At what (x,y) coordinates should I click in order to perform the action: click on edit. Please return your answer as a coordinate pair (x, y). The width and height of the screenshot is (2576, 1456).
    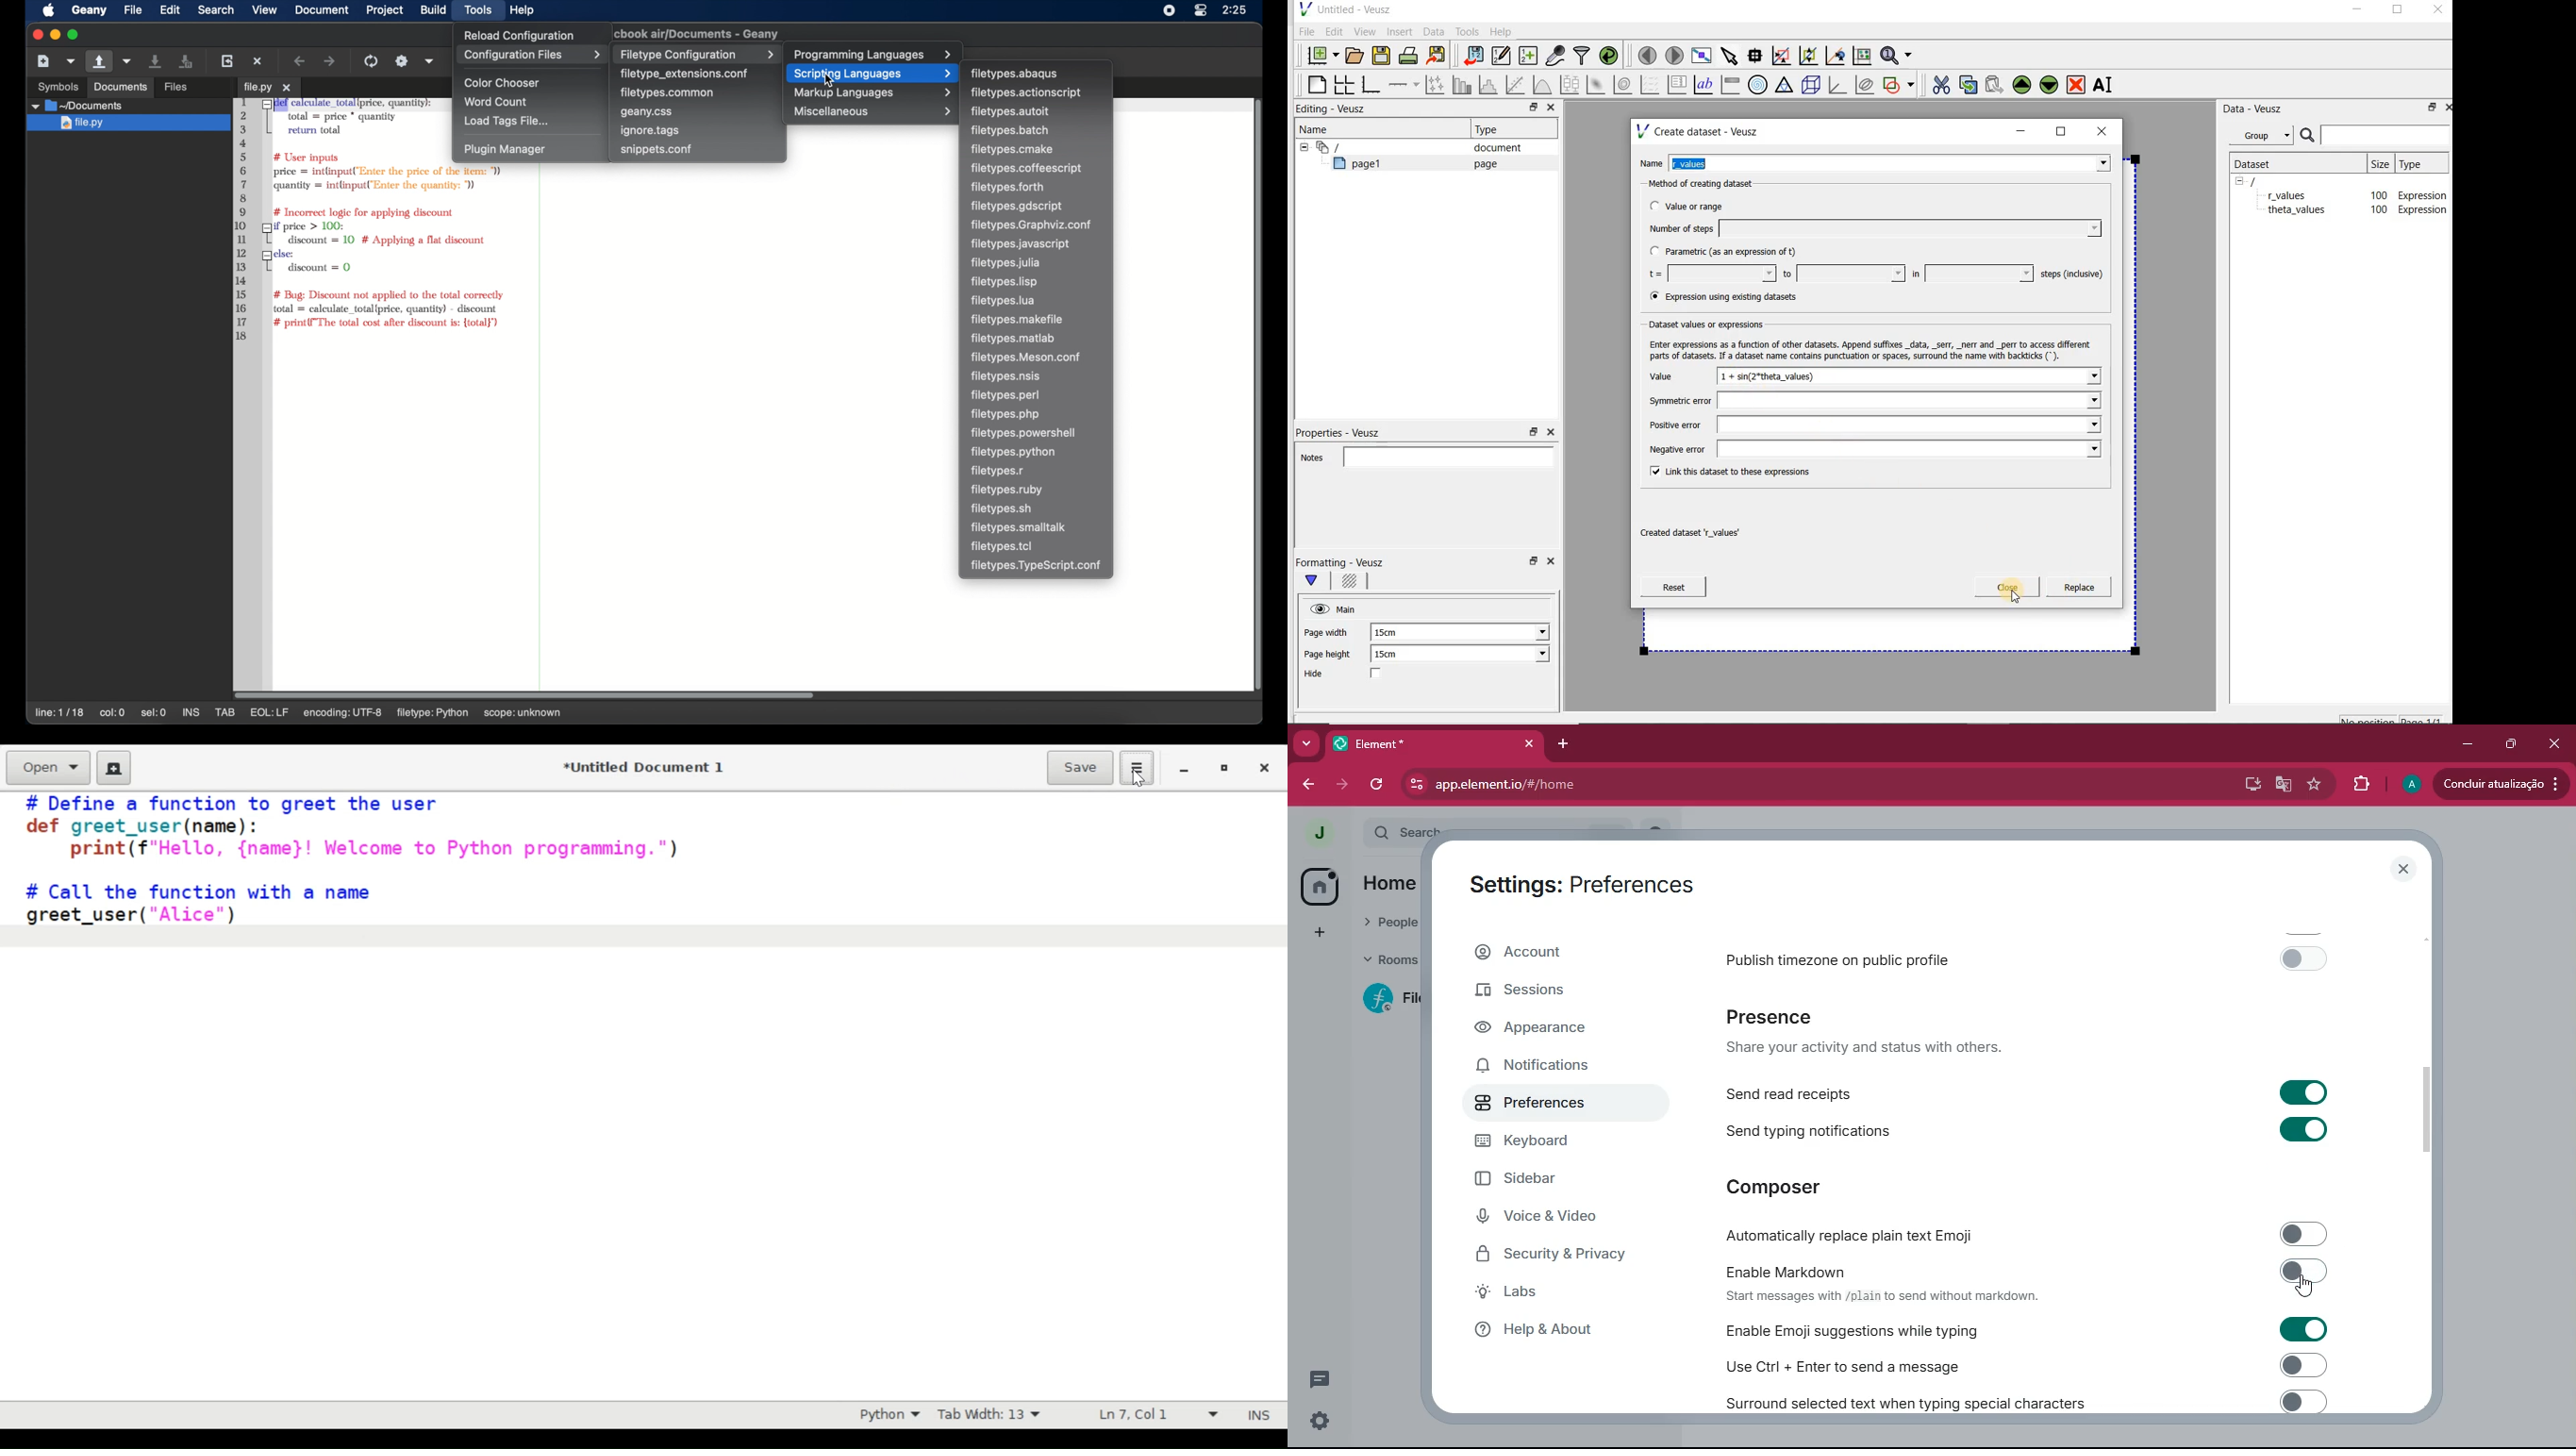
    Looking at the image, I should click on (170, 9).